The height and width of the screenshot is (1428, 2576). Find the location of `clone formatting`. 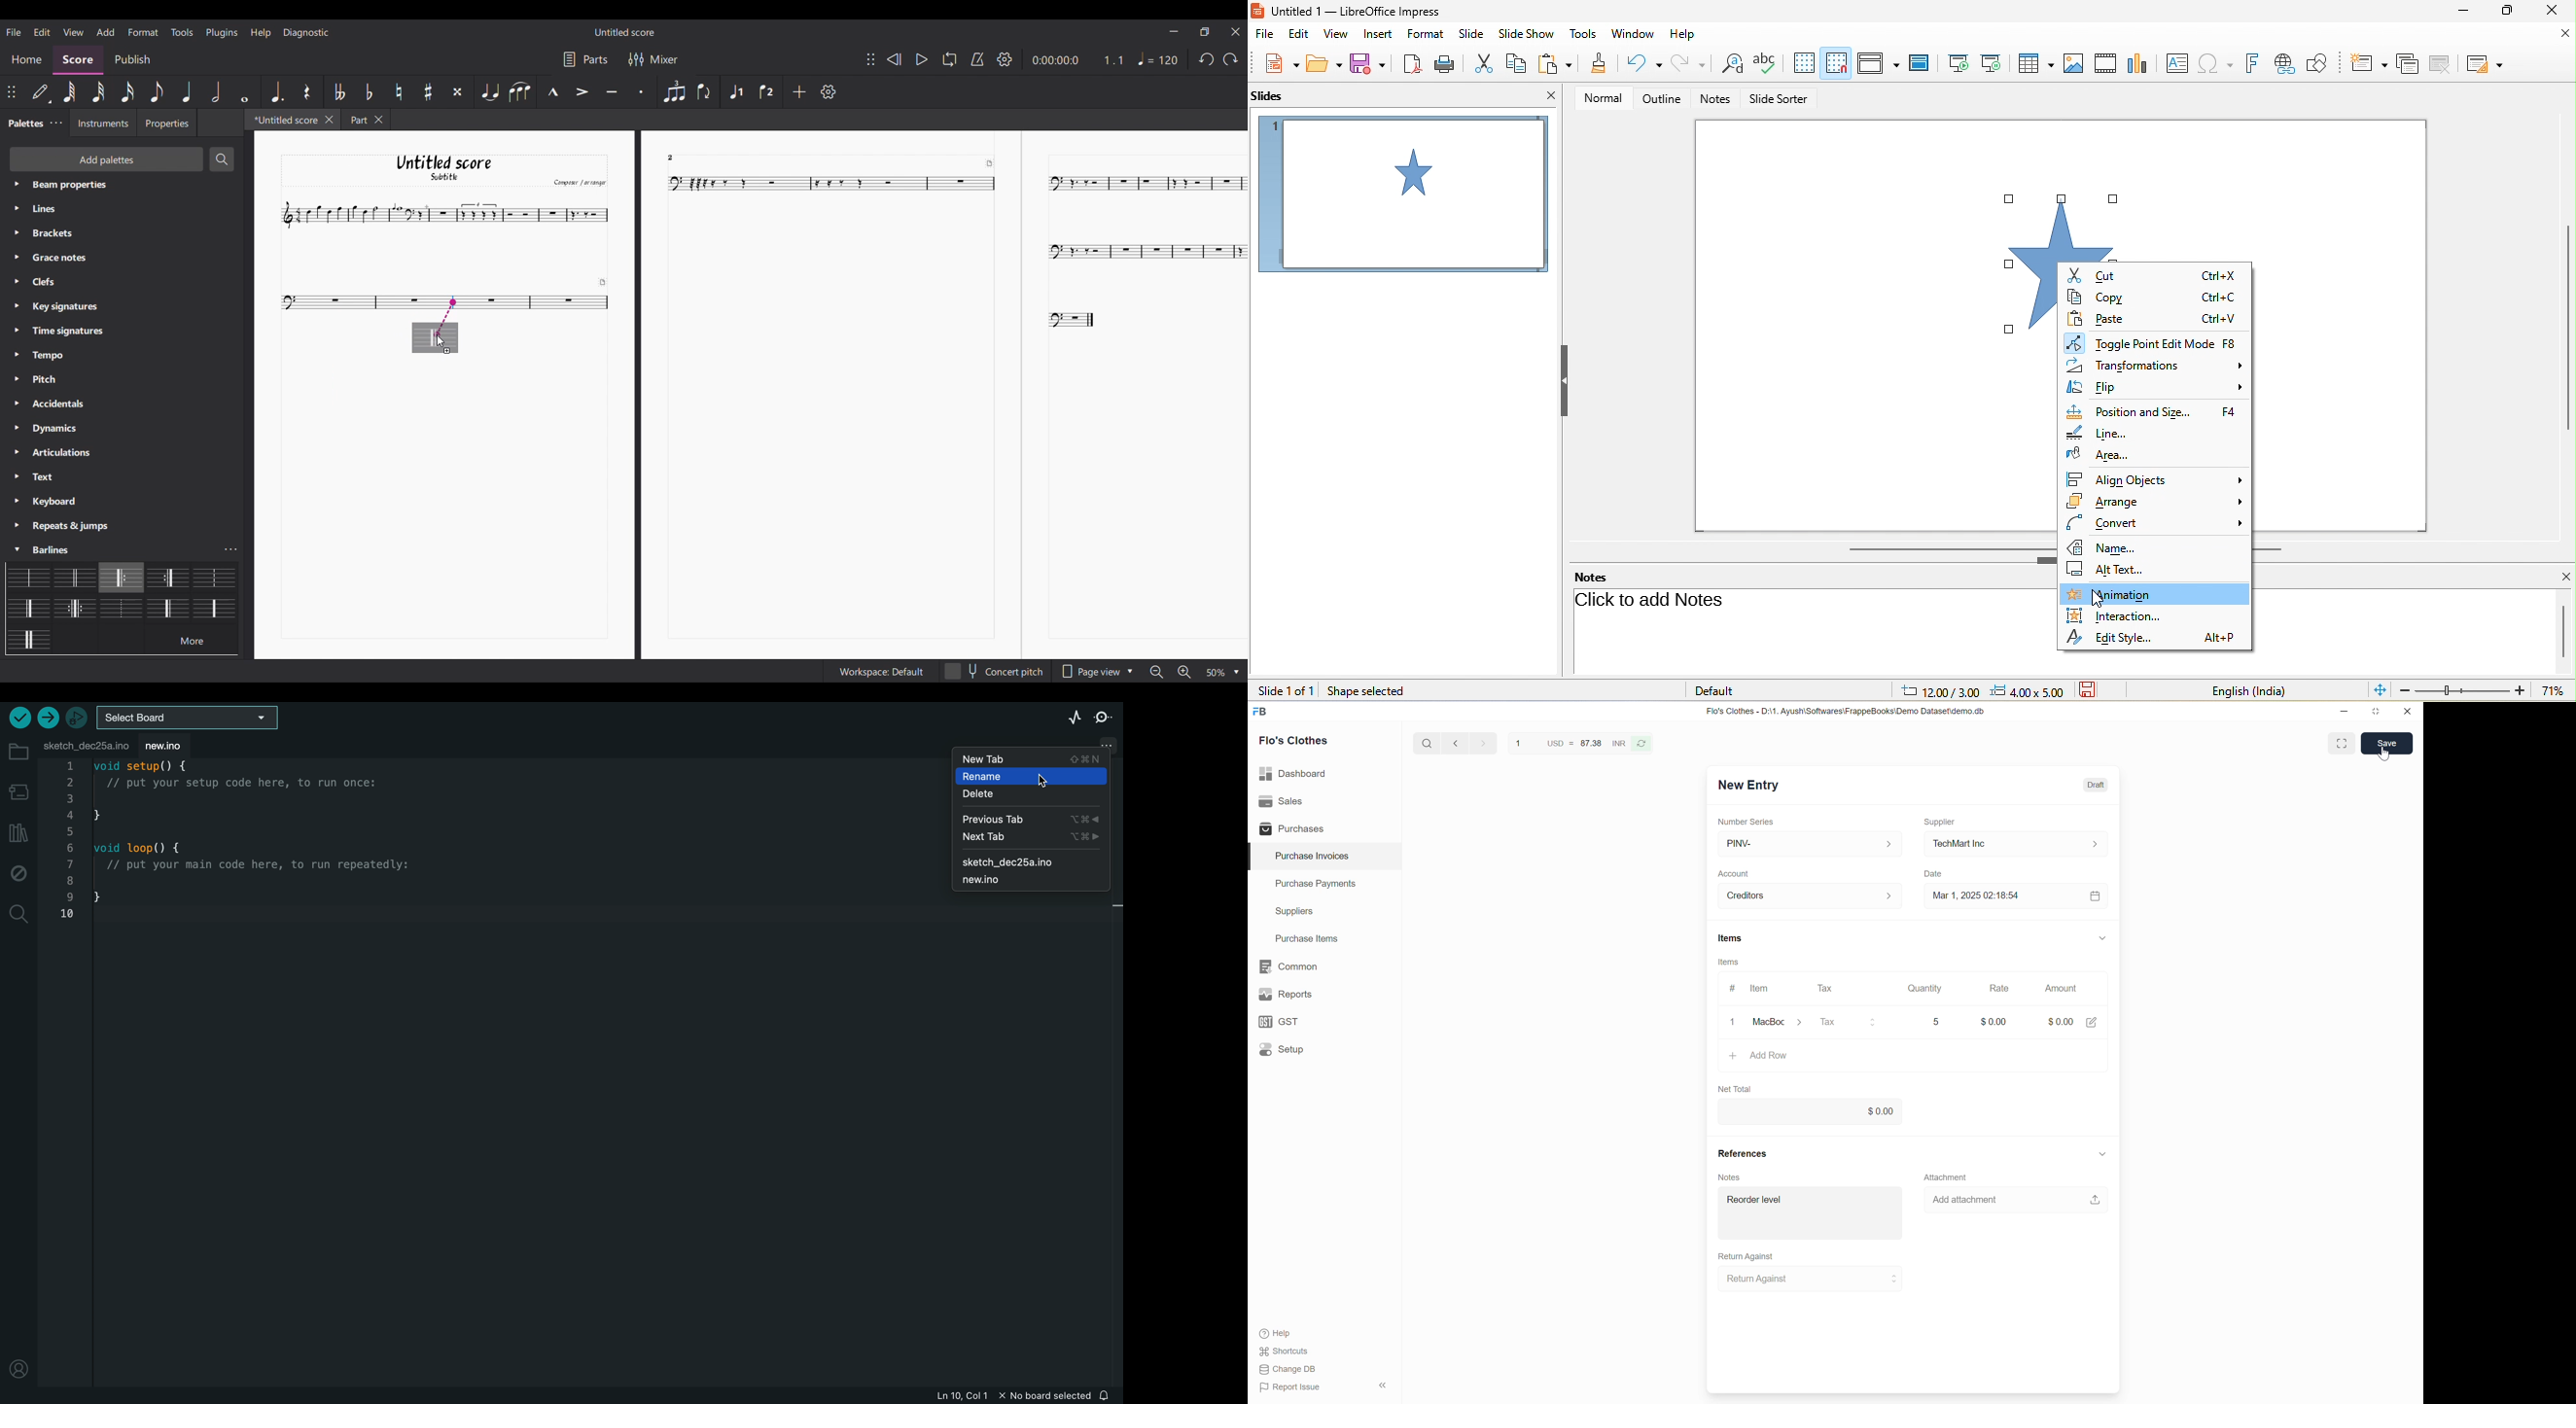

clone formatting is located at coordinates (1598, 62).